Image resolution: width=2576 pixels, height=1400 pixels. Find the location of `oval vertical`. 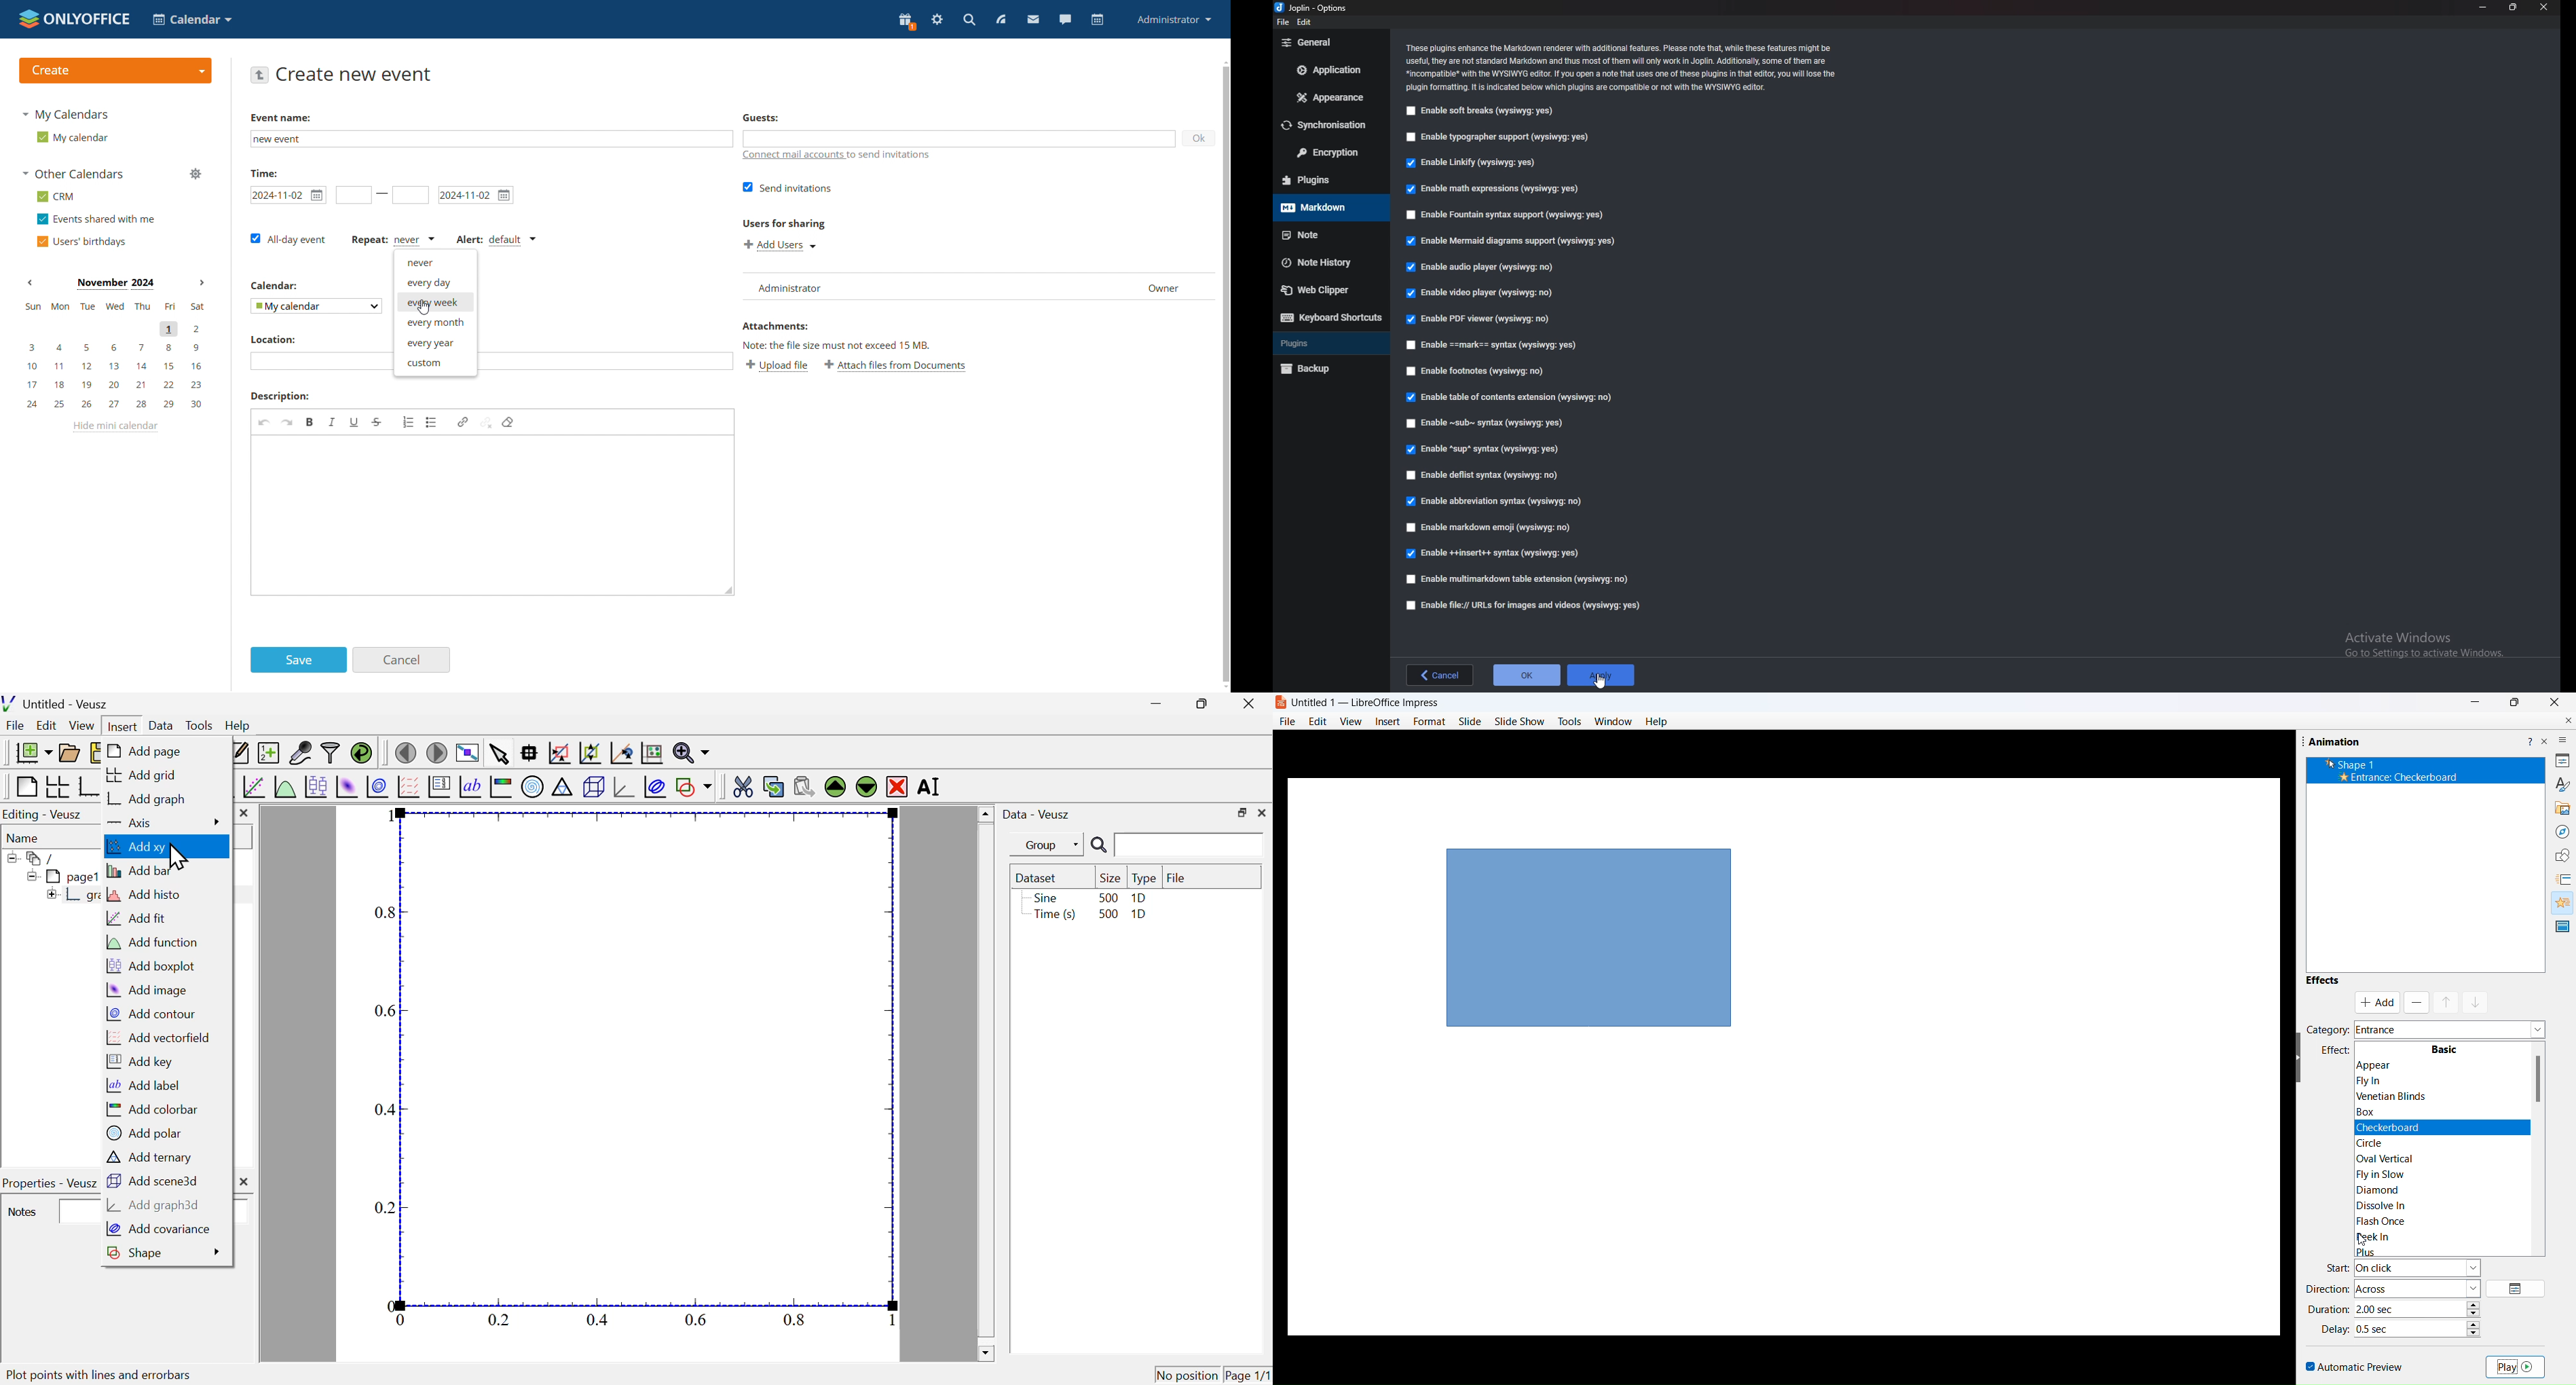

oval vertical is located at coordinates (2379, 1158).